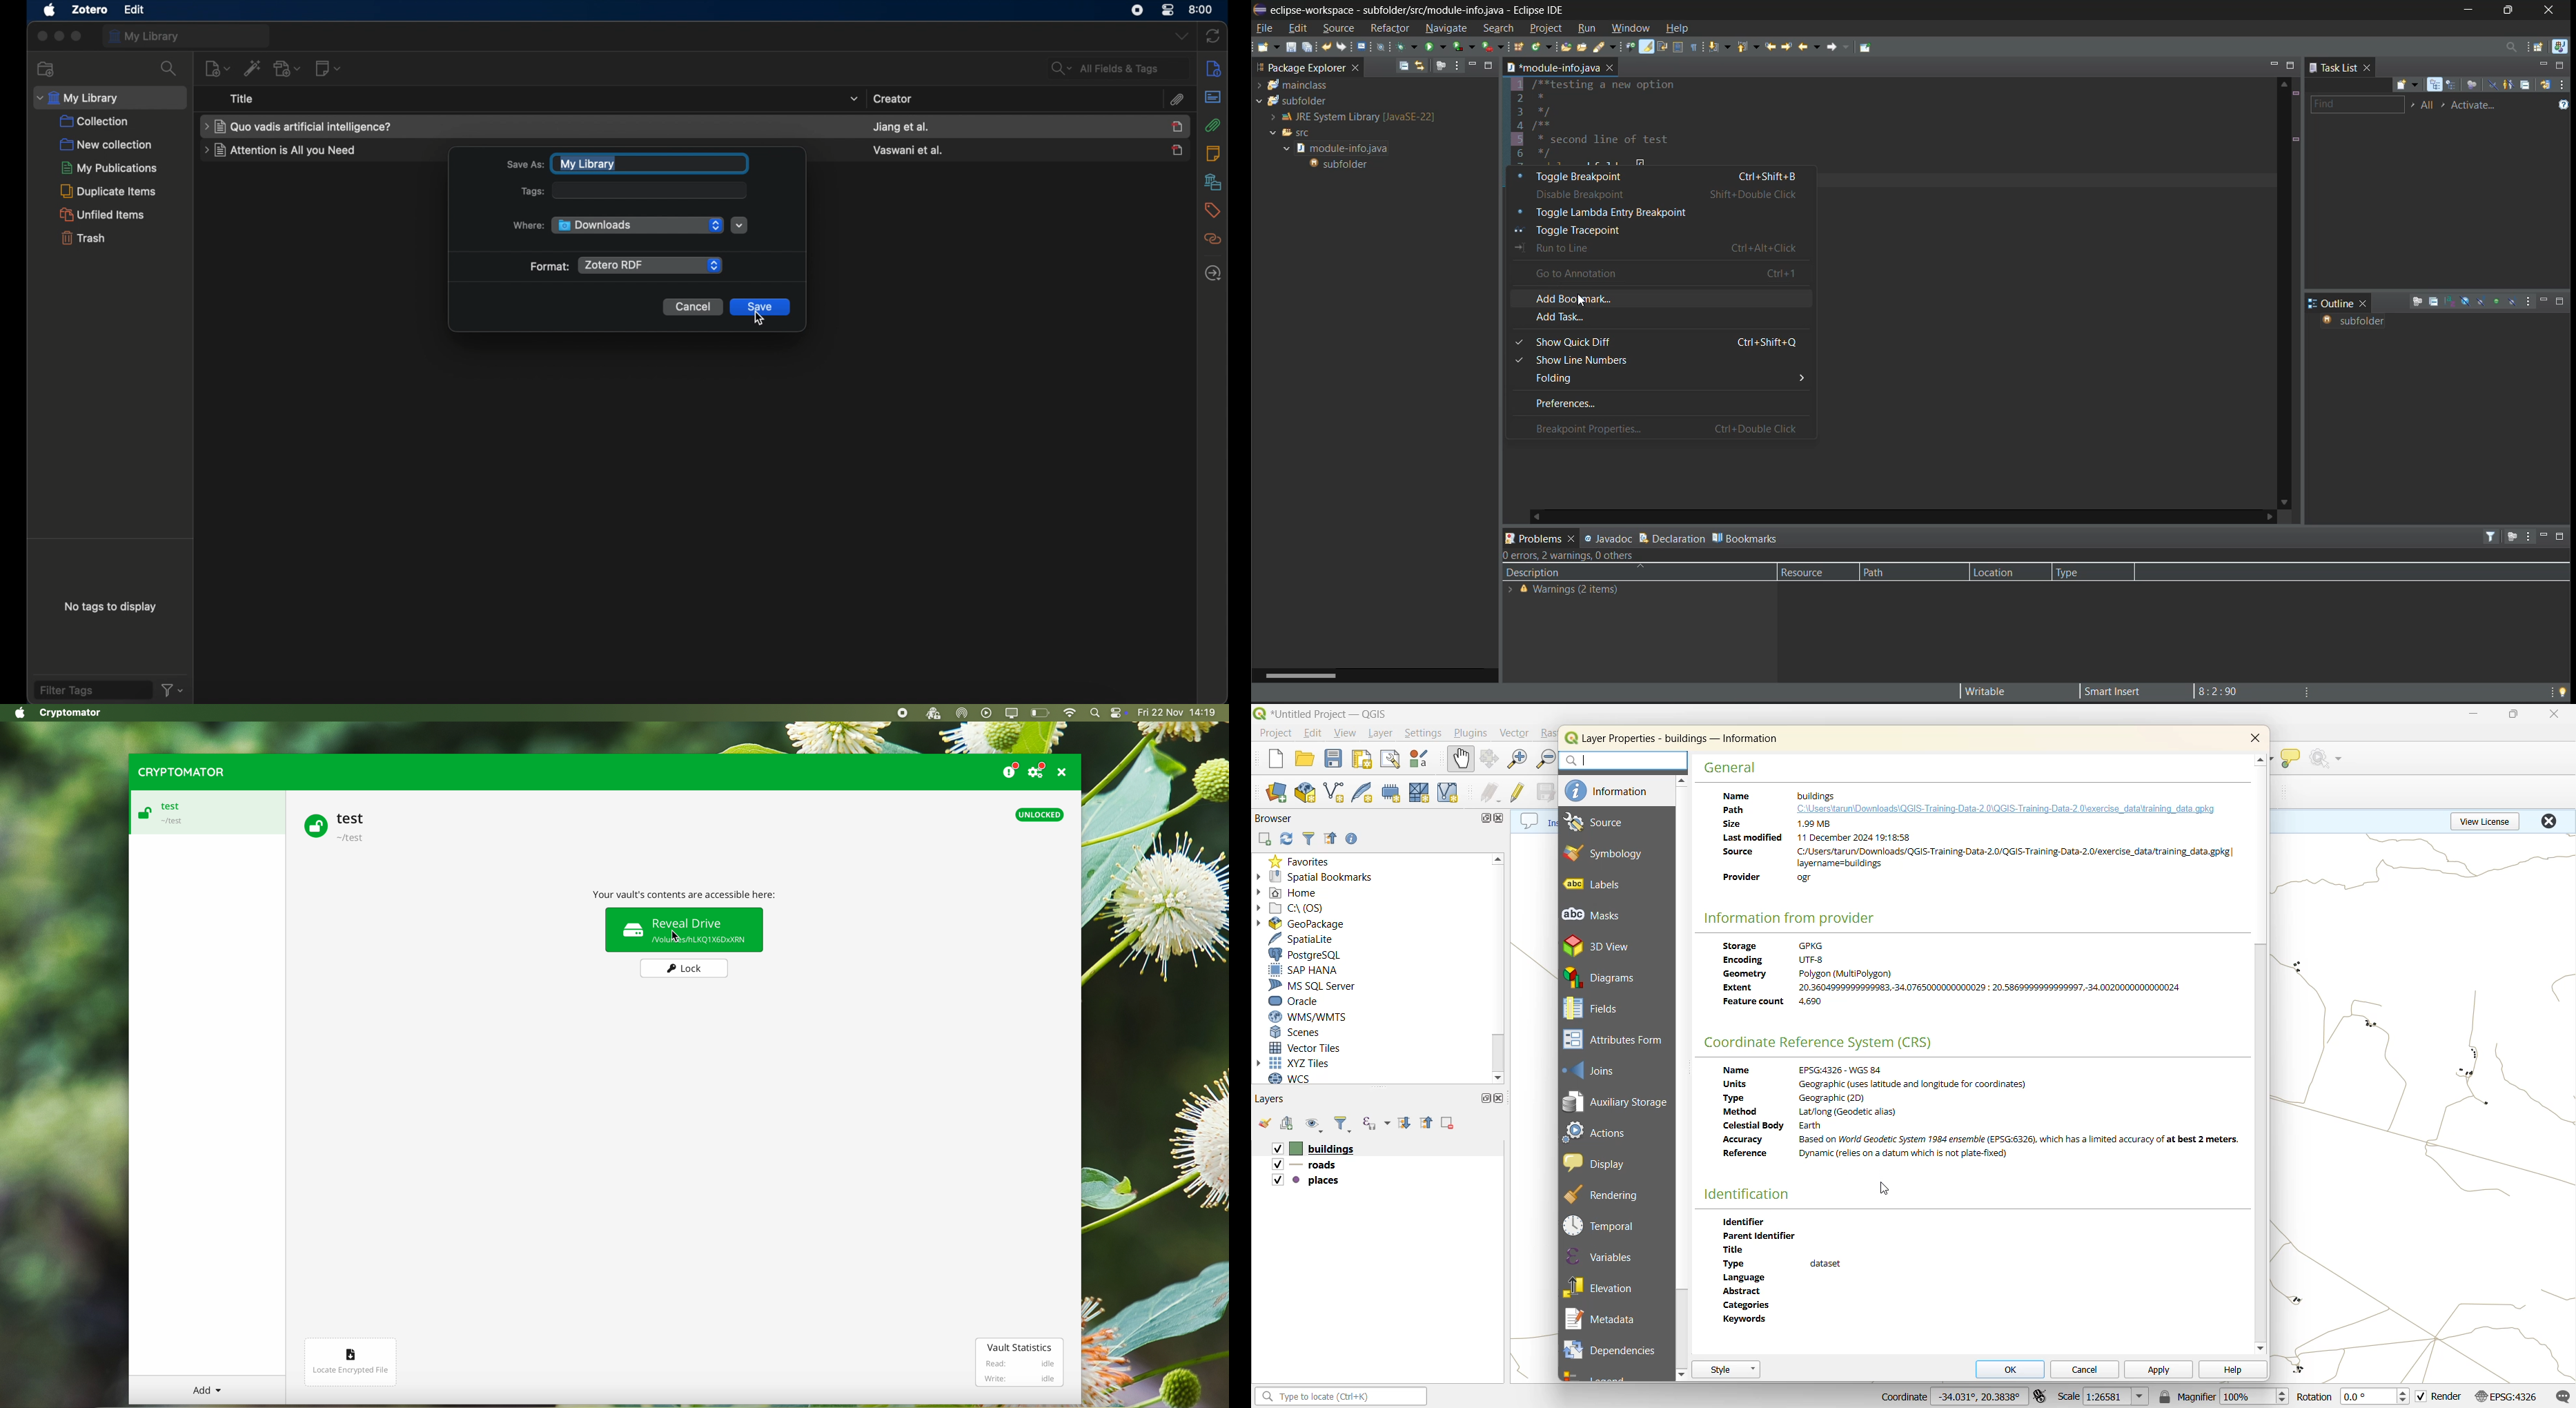 Image resolution: width=2576 pixels, height=1428 pixels. I want to click on cancel, so click(692, 306).